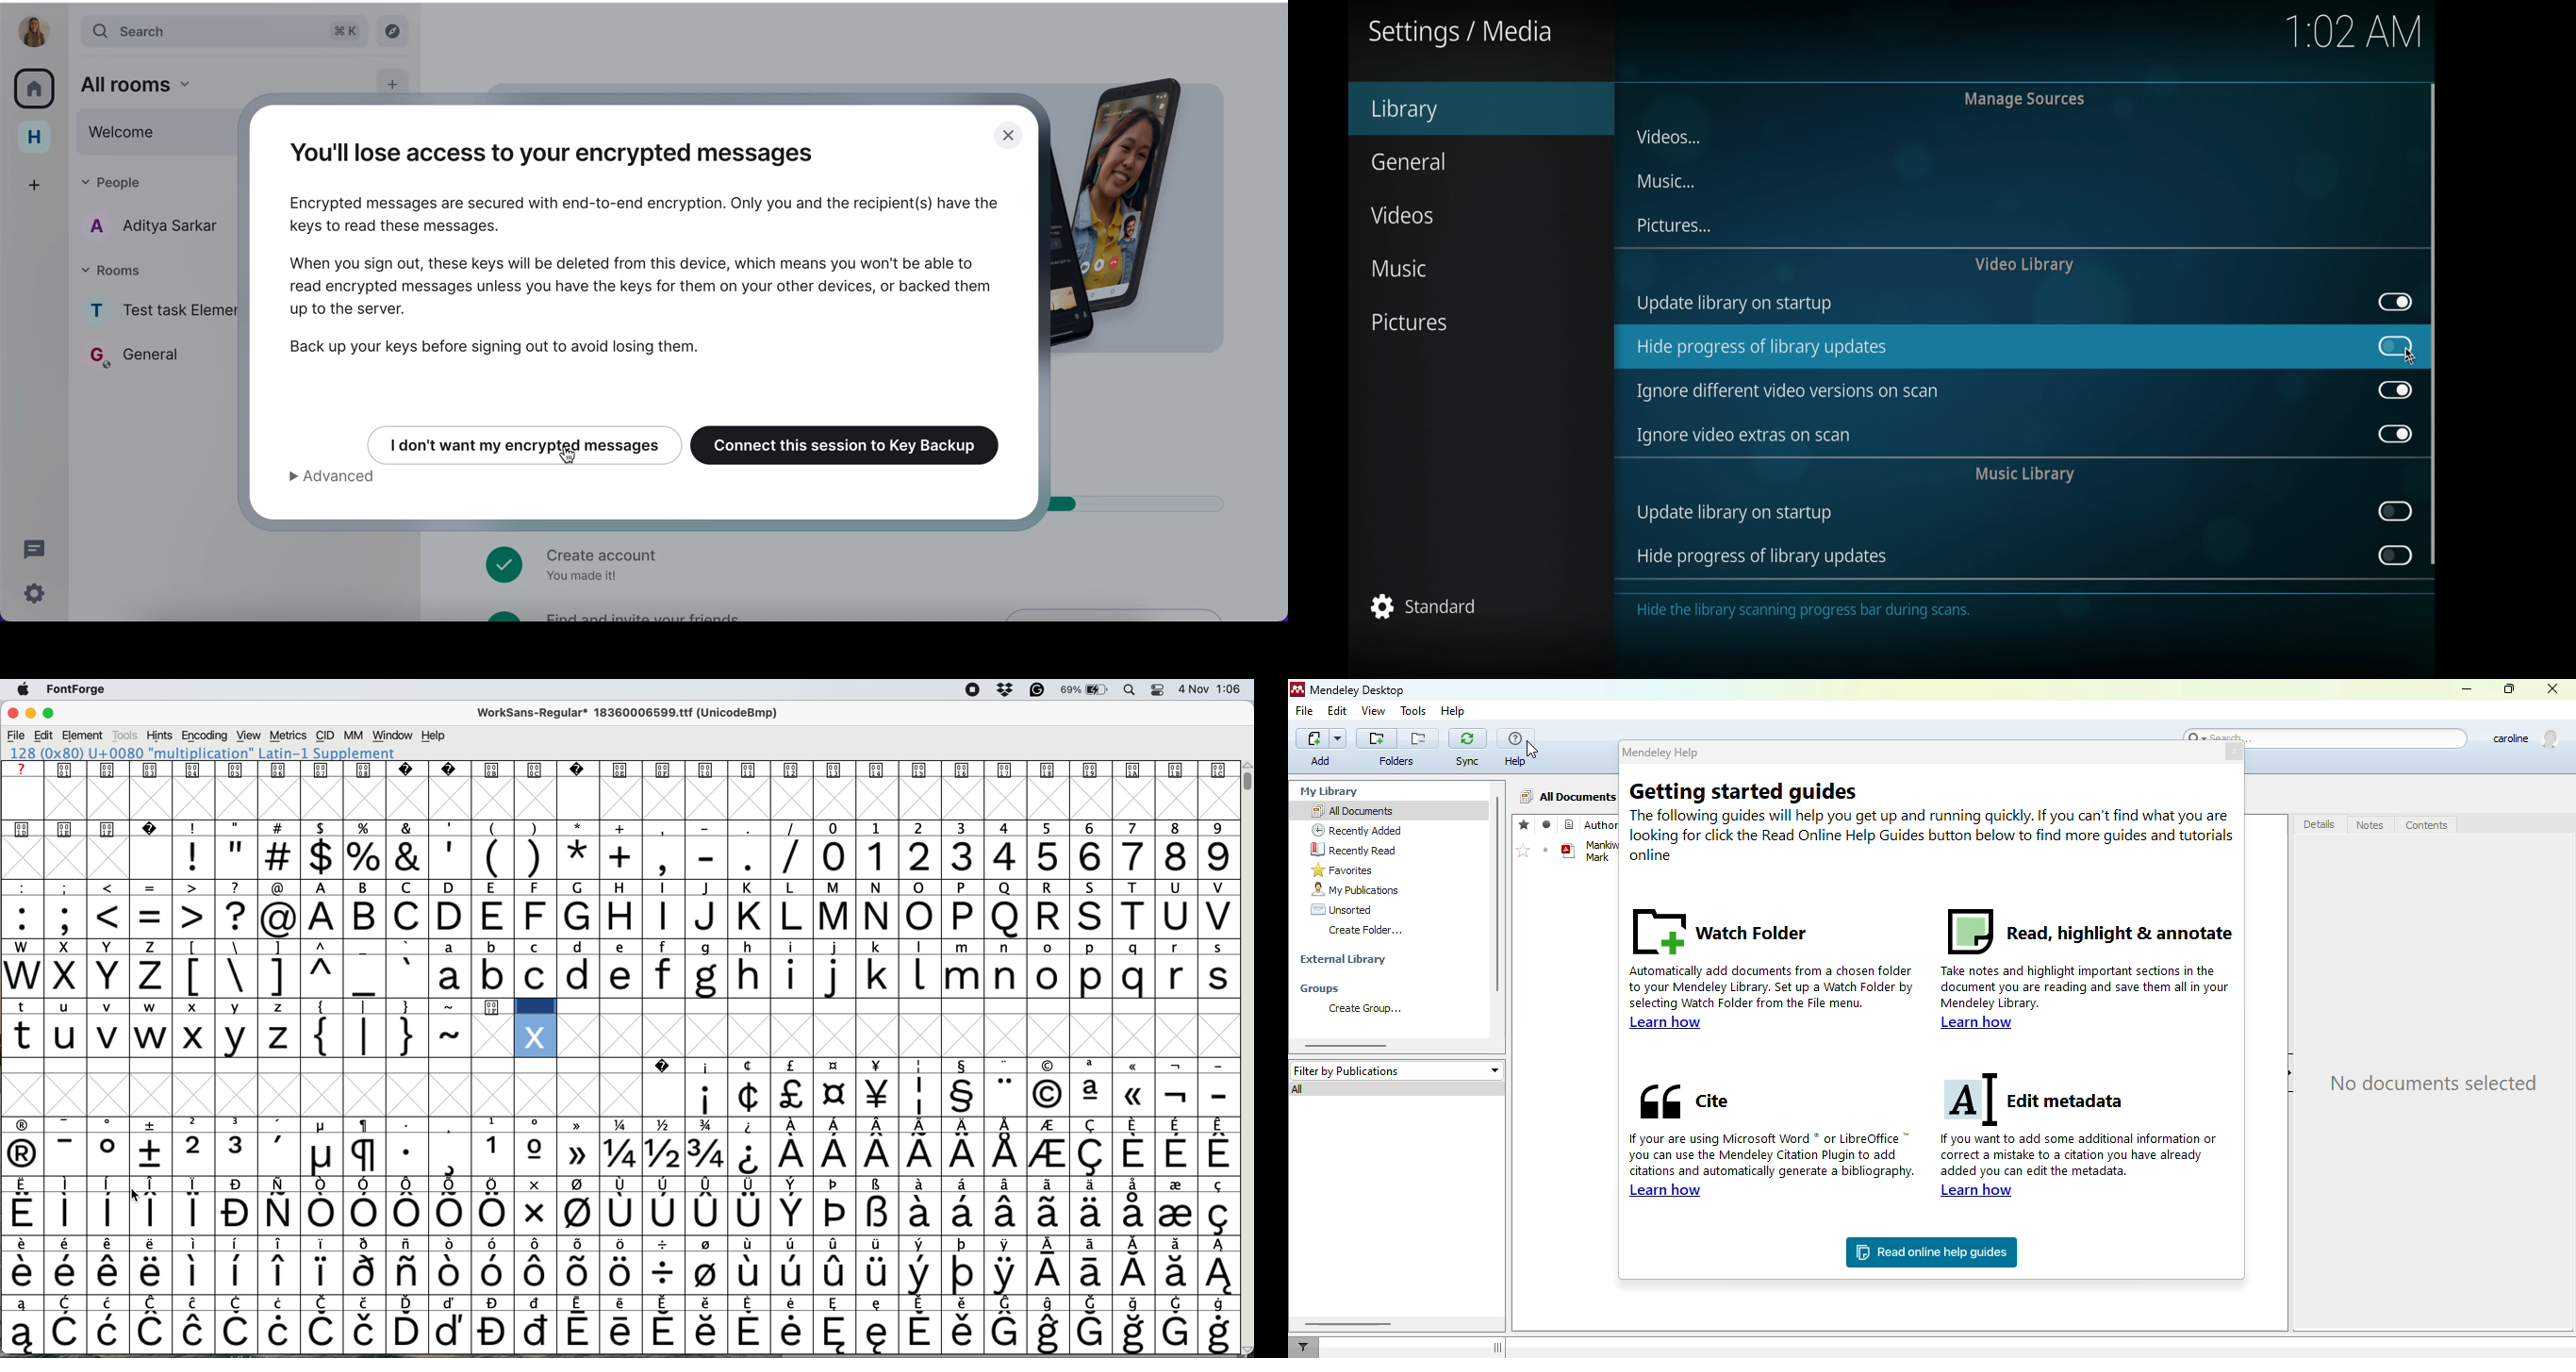  What do you see at coordinates (1158, 210) in the screenshot?
I see `image` at bounding box center [1158, 210].